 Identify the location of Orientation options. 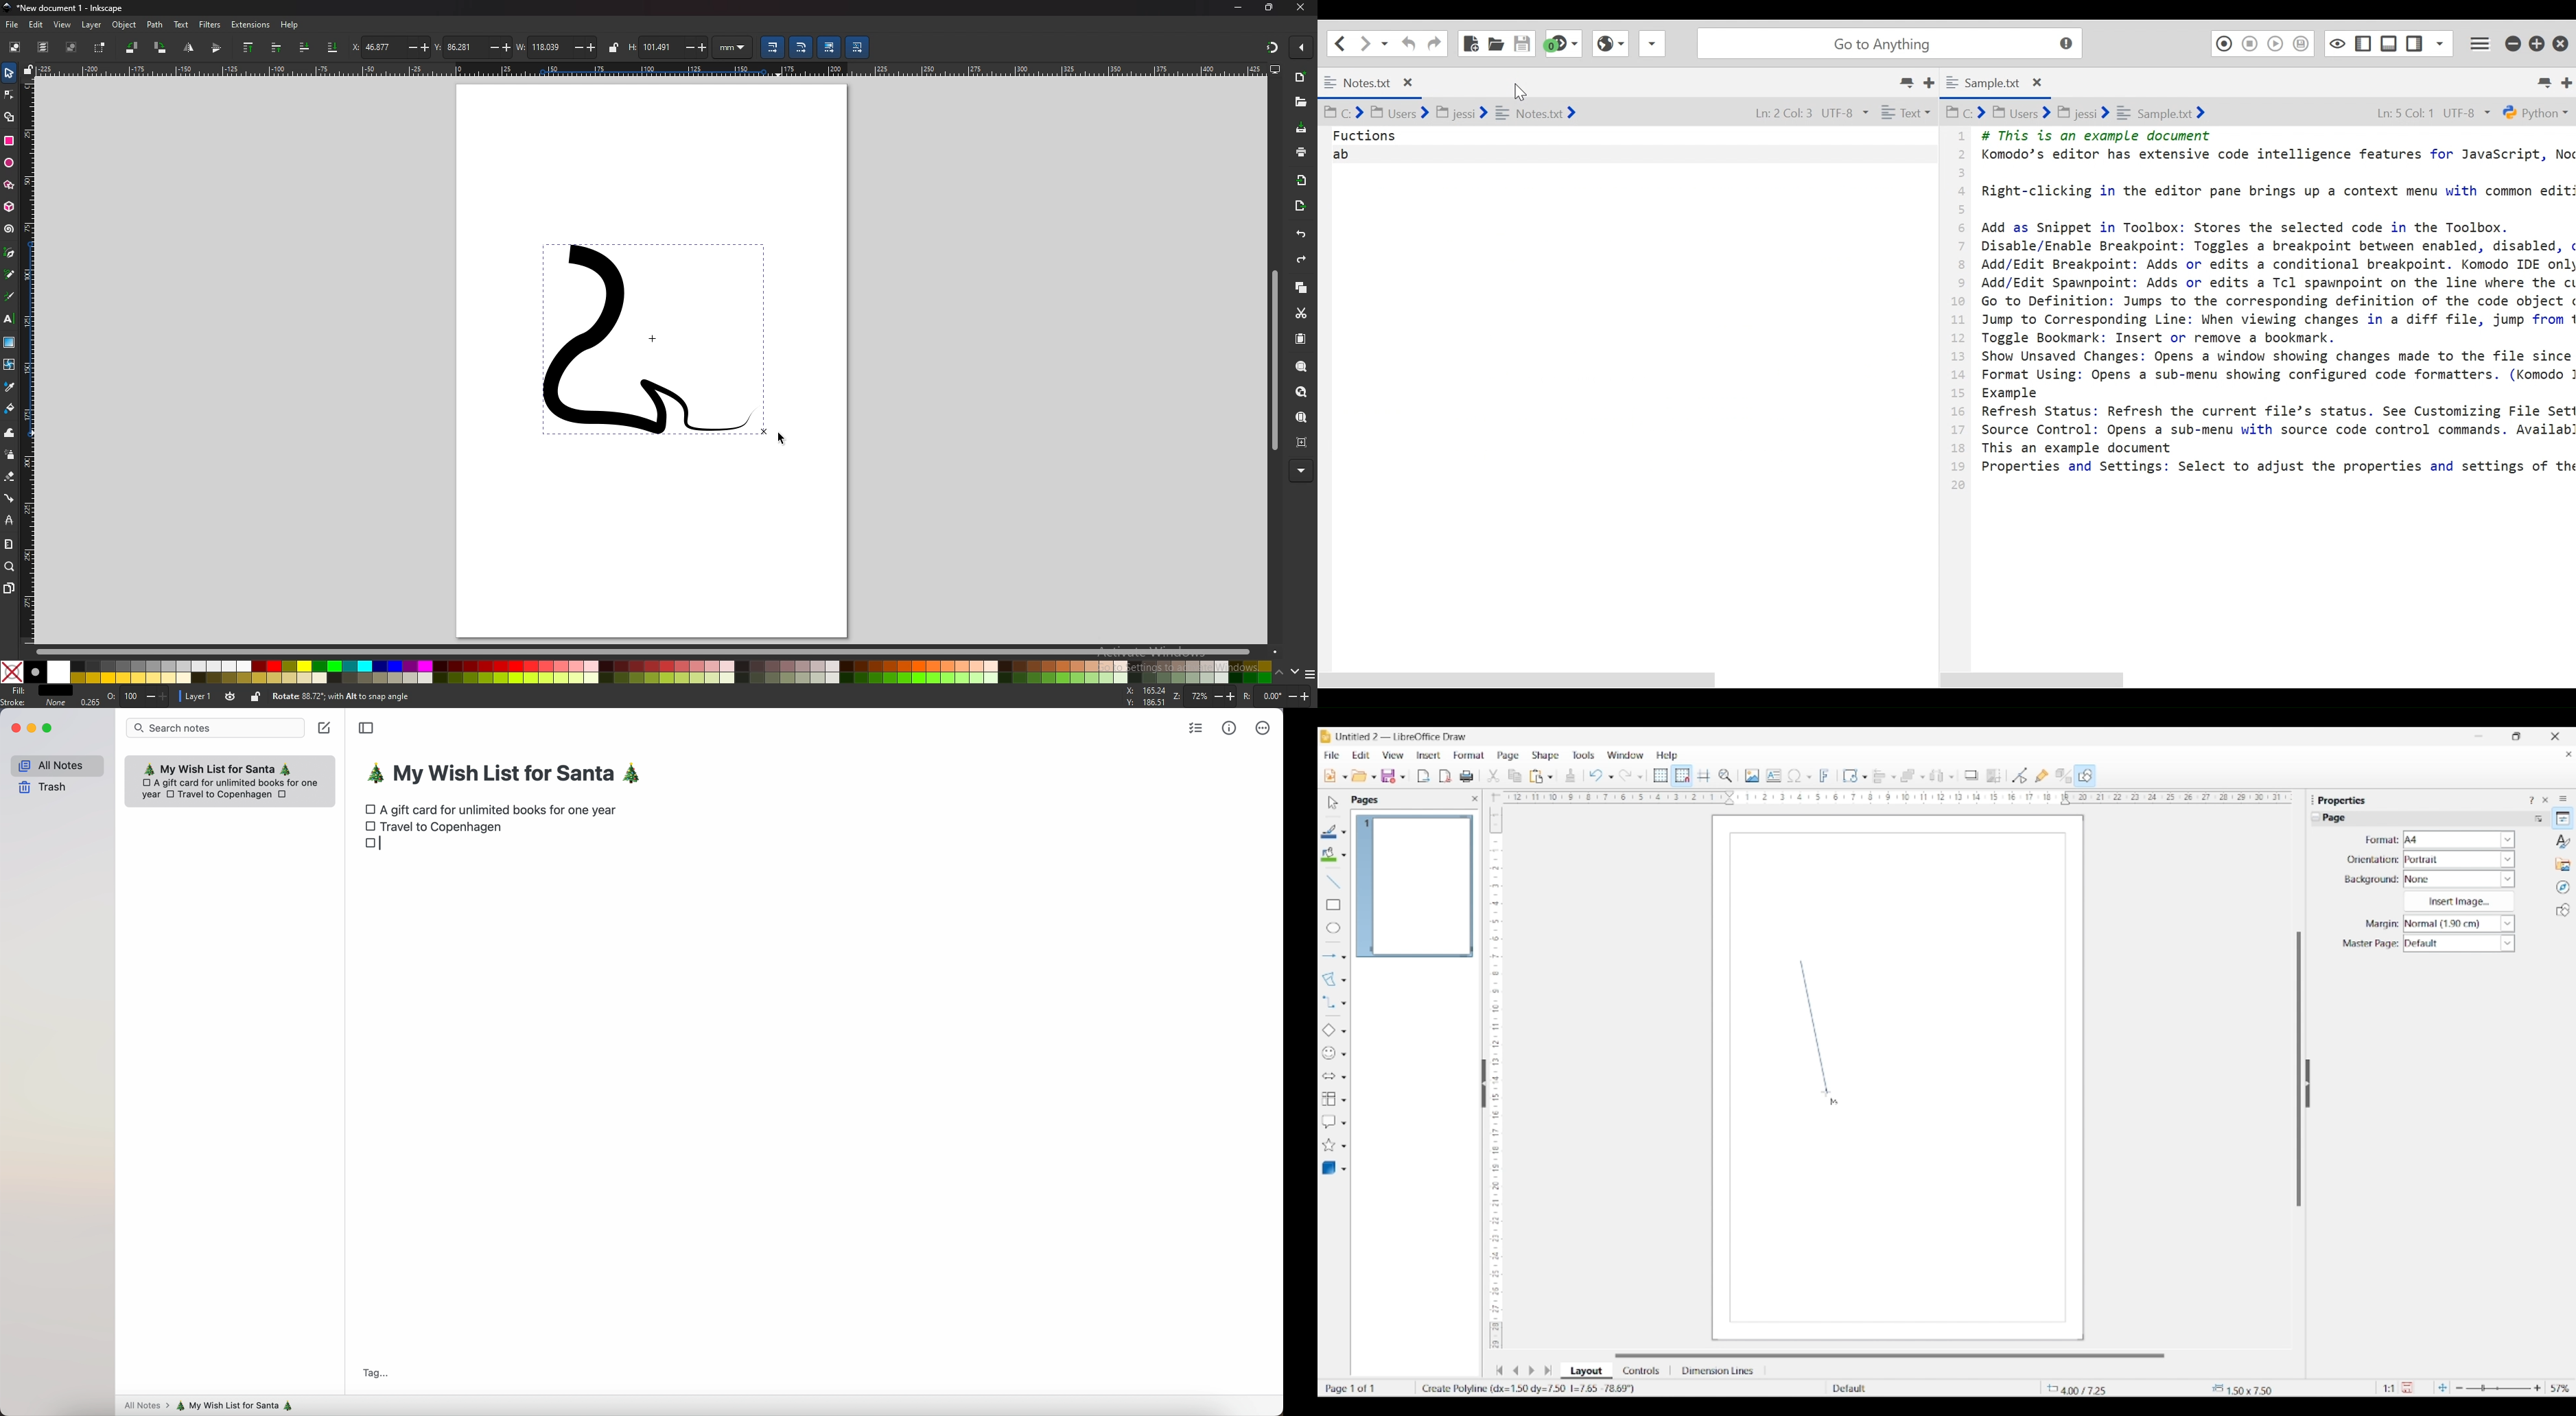
(2460, 859).